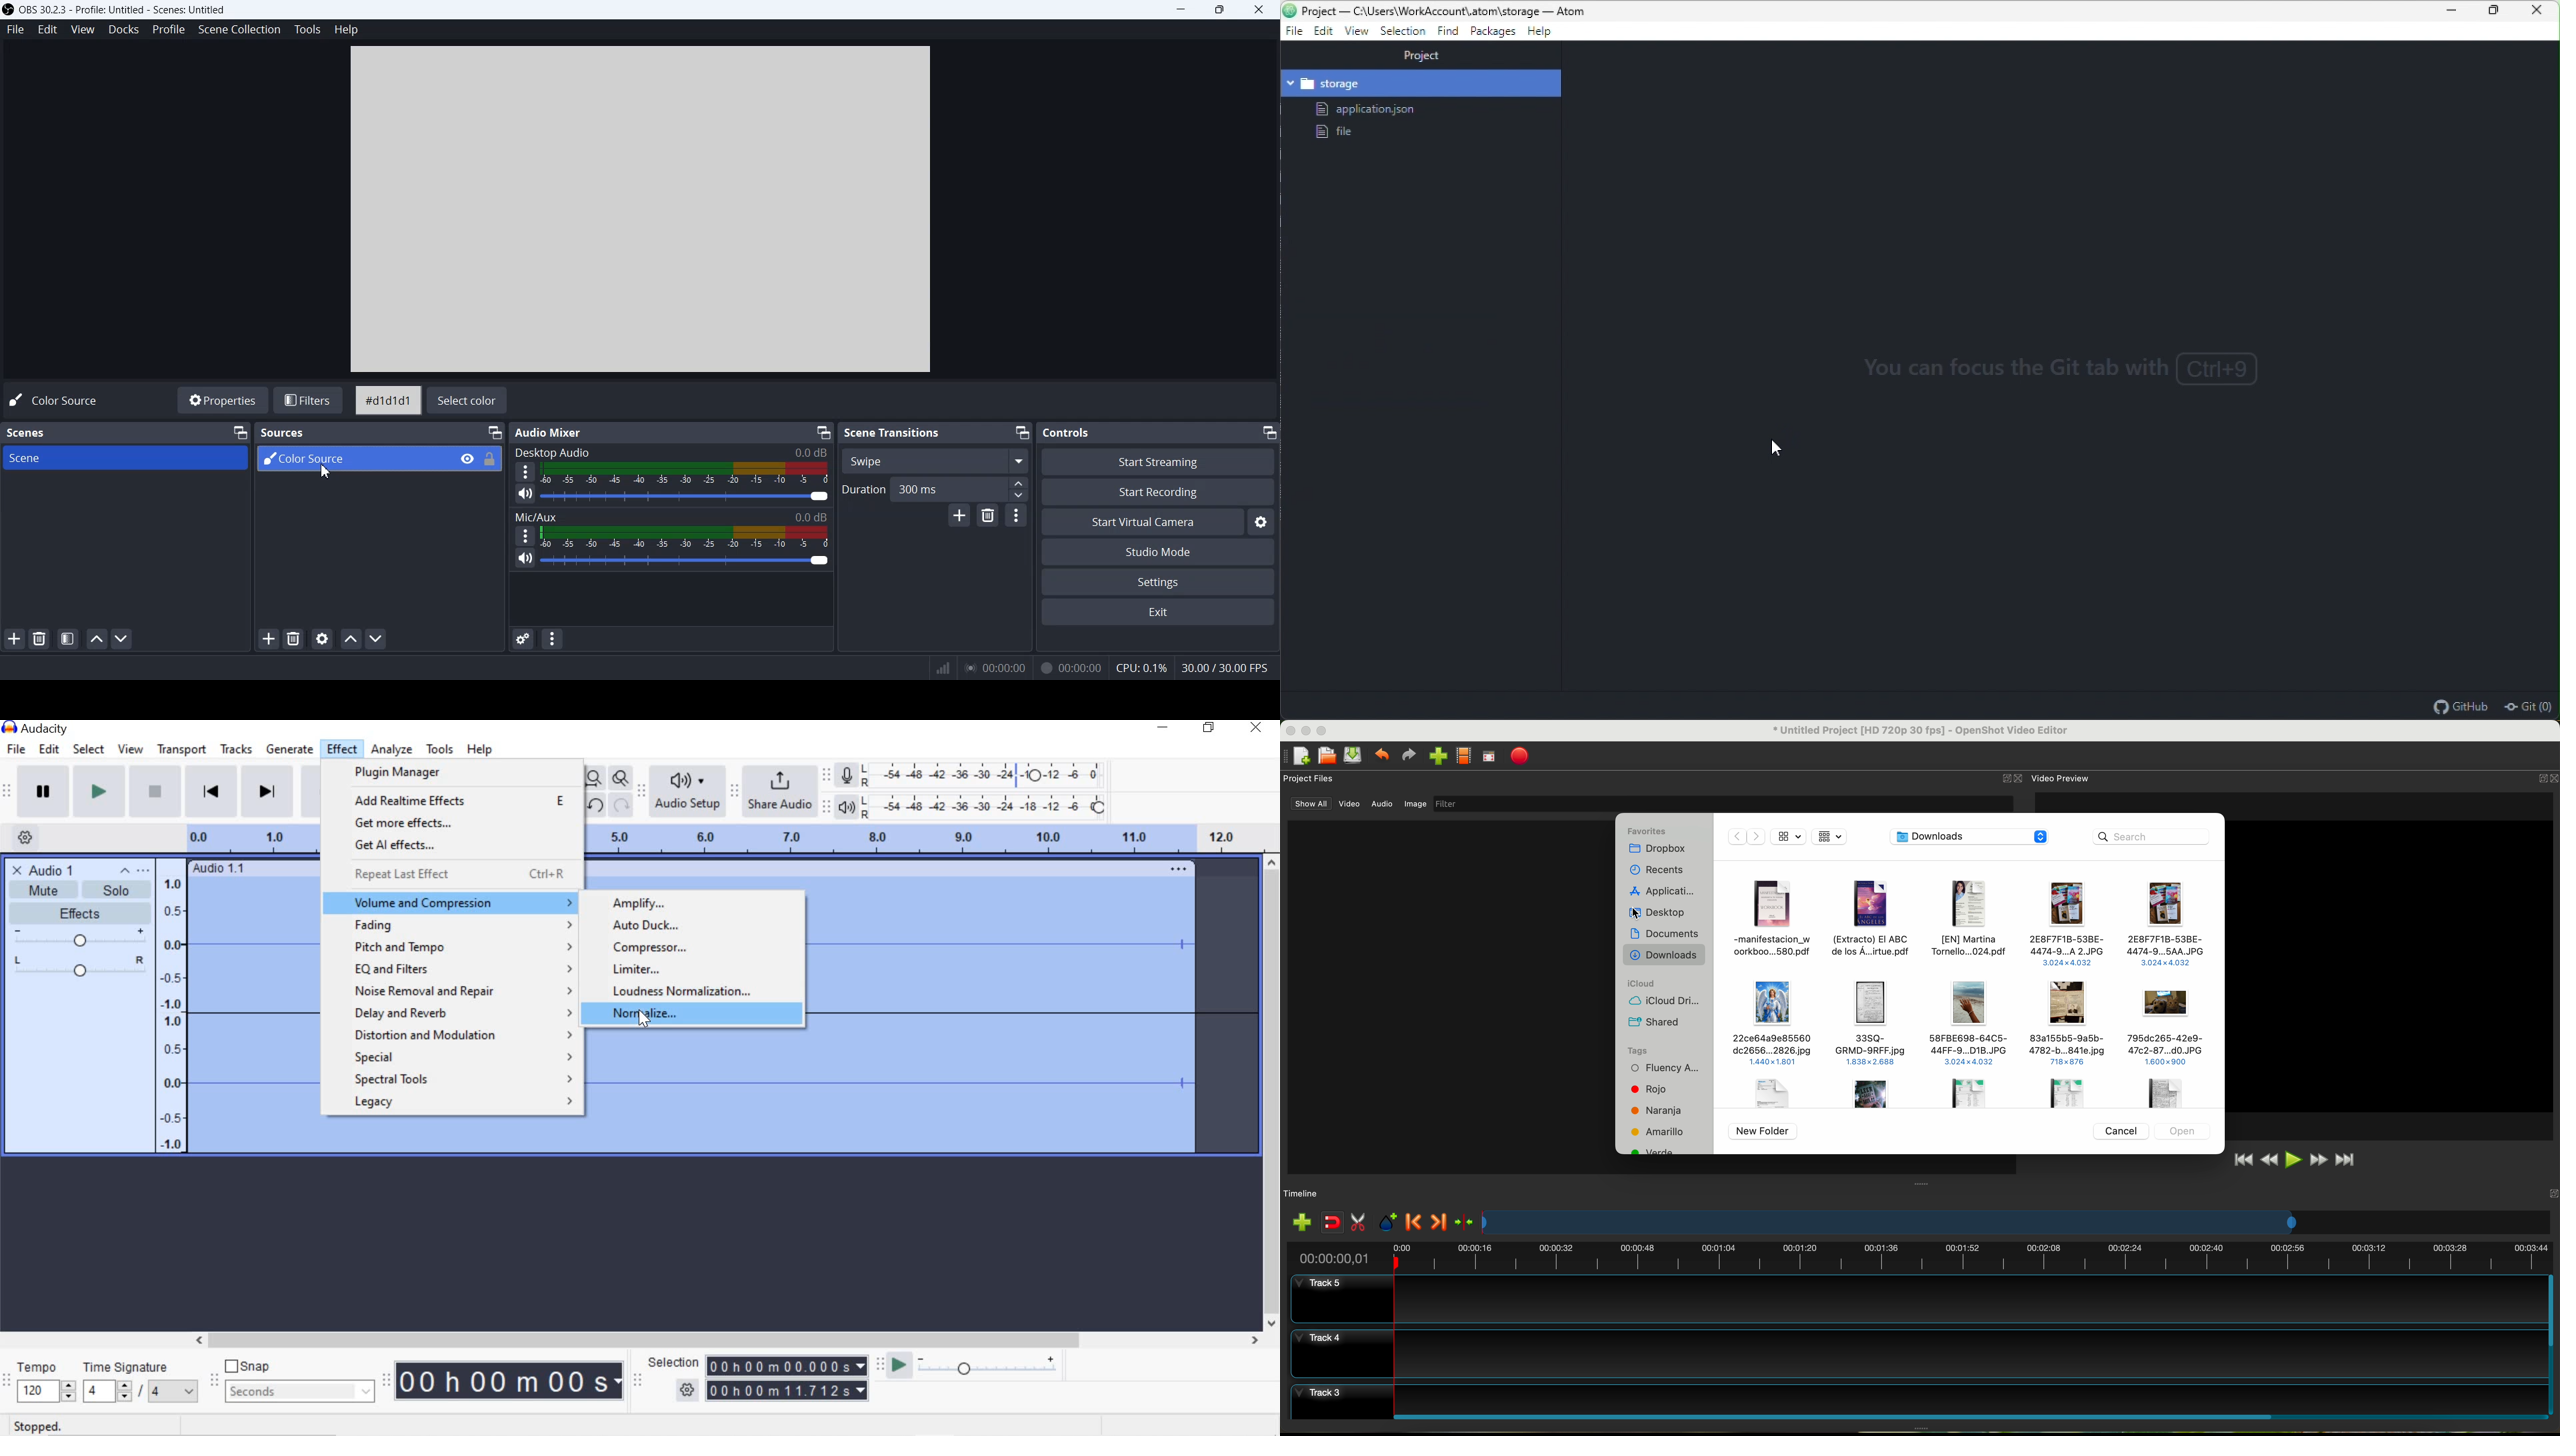  I want to click on navigate arrows, so click(1744, 836).